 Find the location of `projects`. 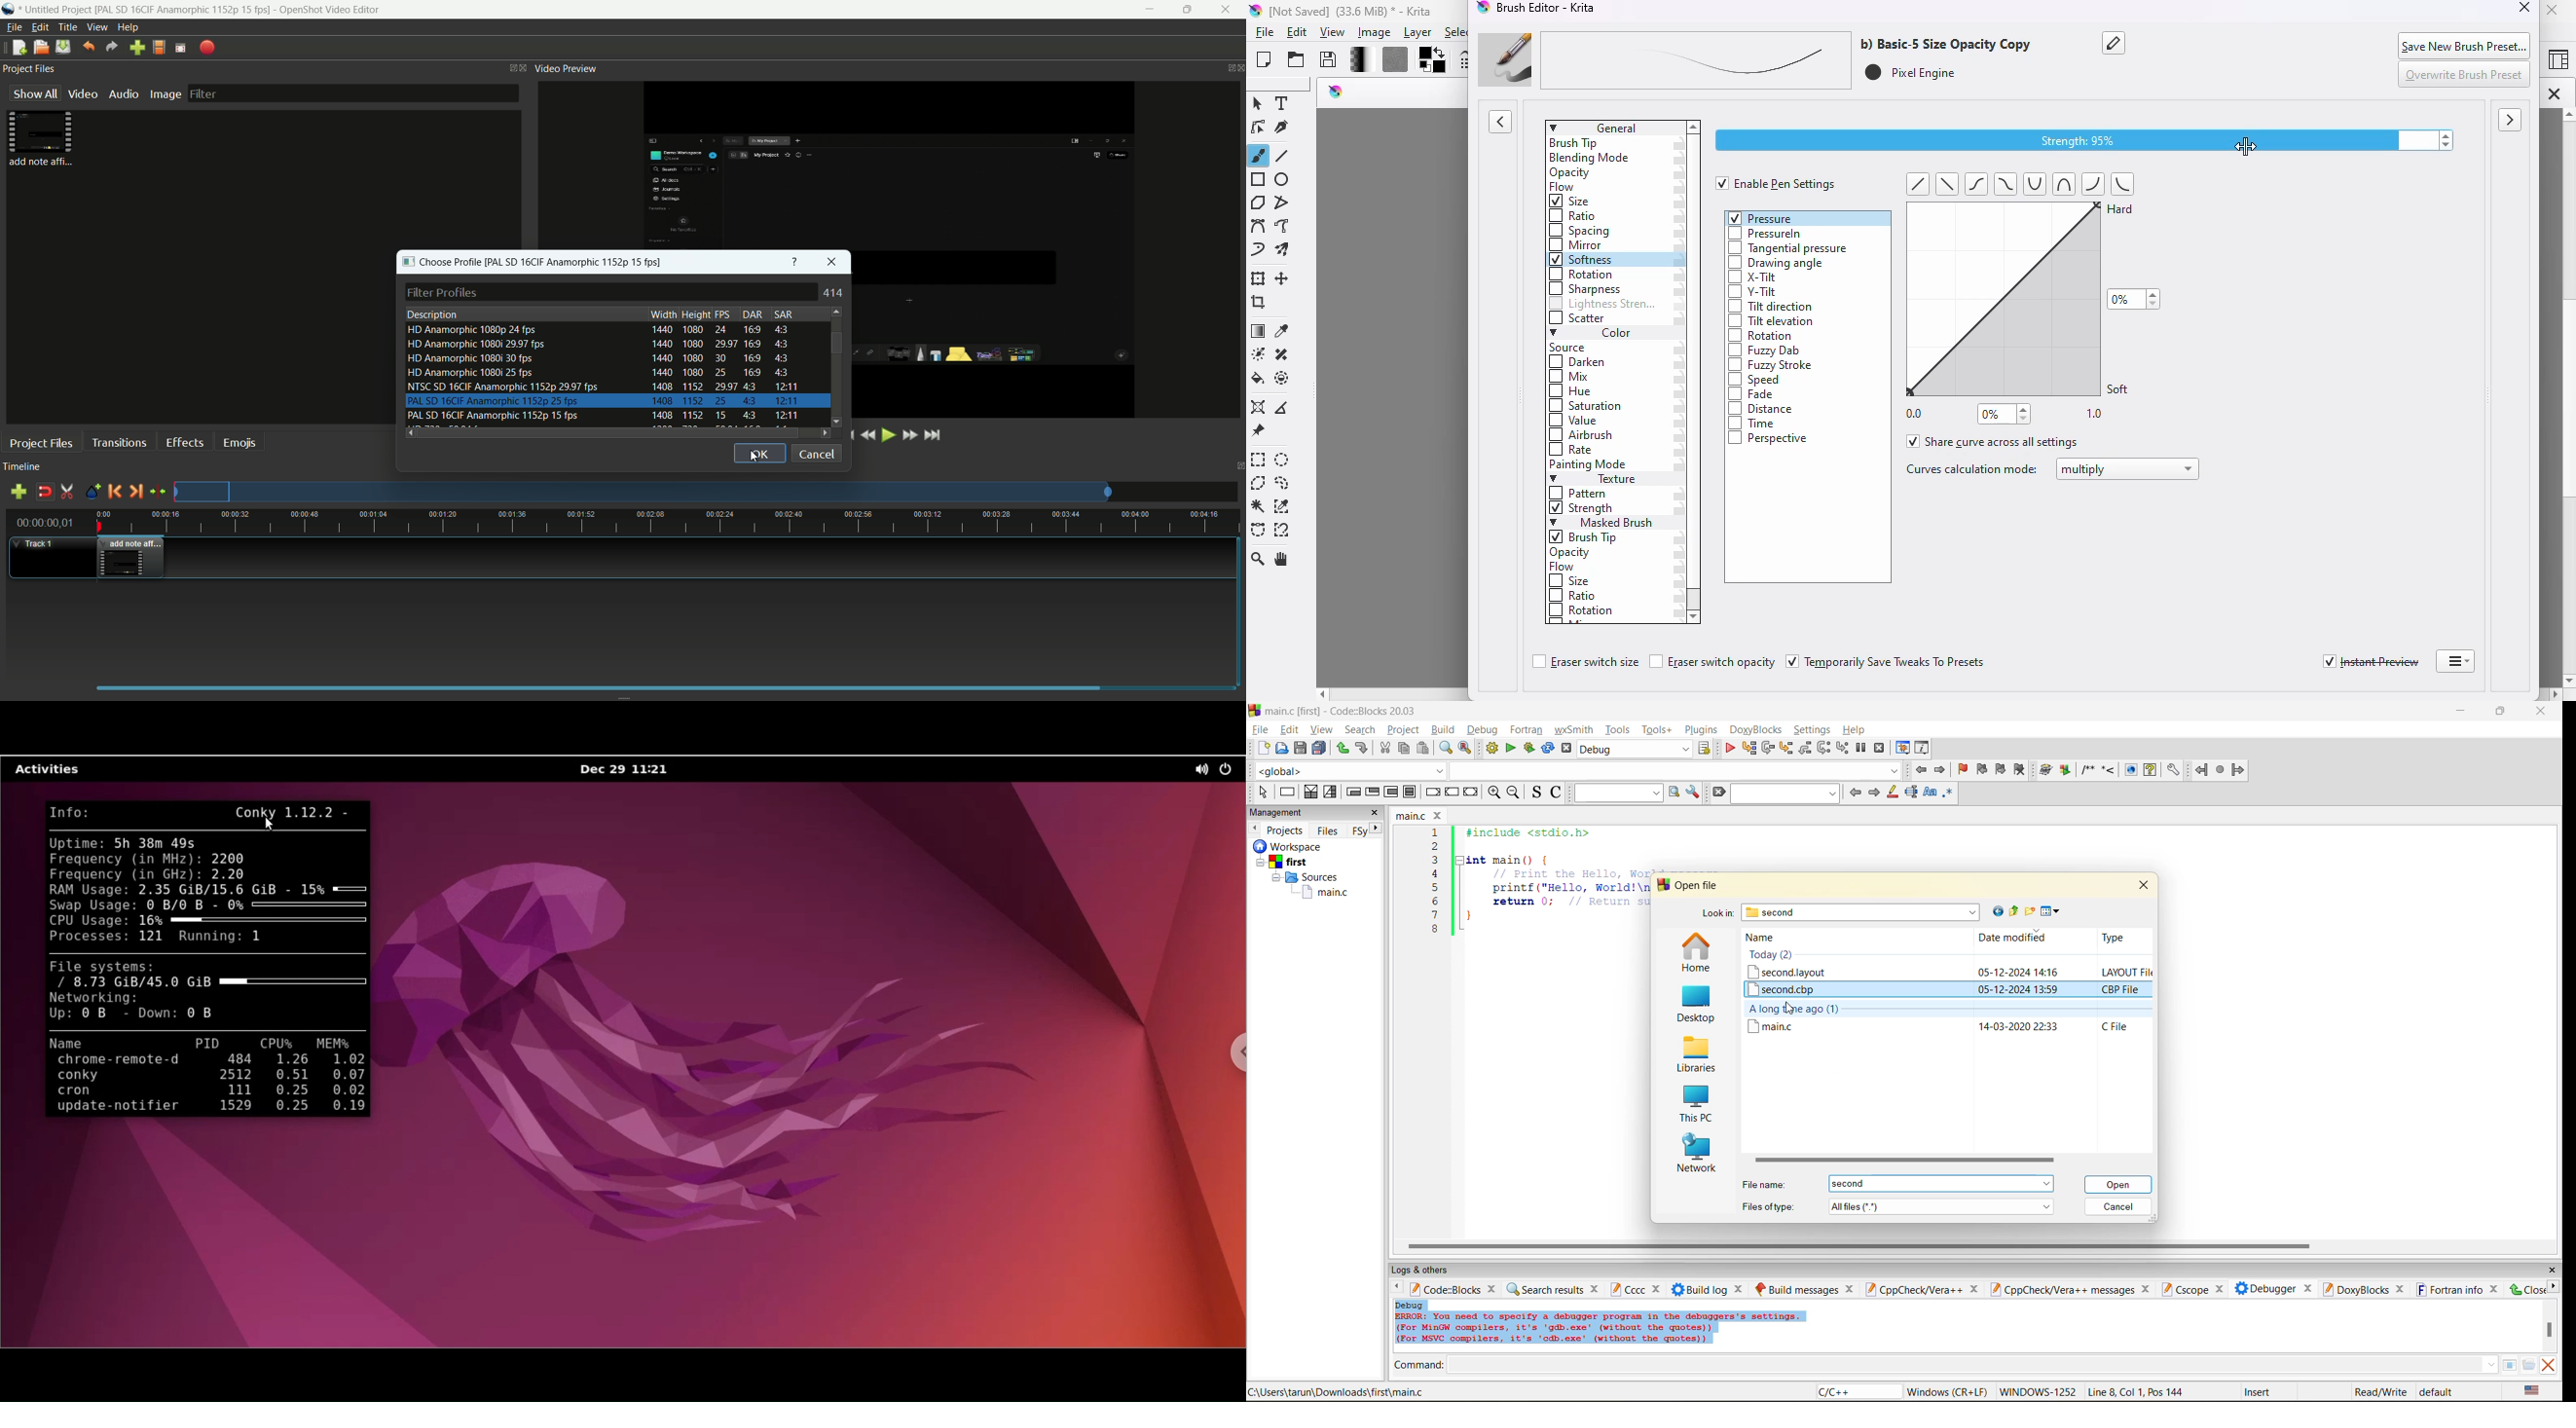

projects is located at coordinates (1286, 830).